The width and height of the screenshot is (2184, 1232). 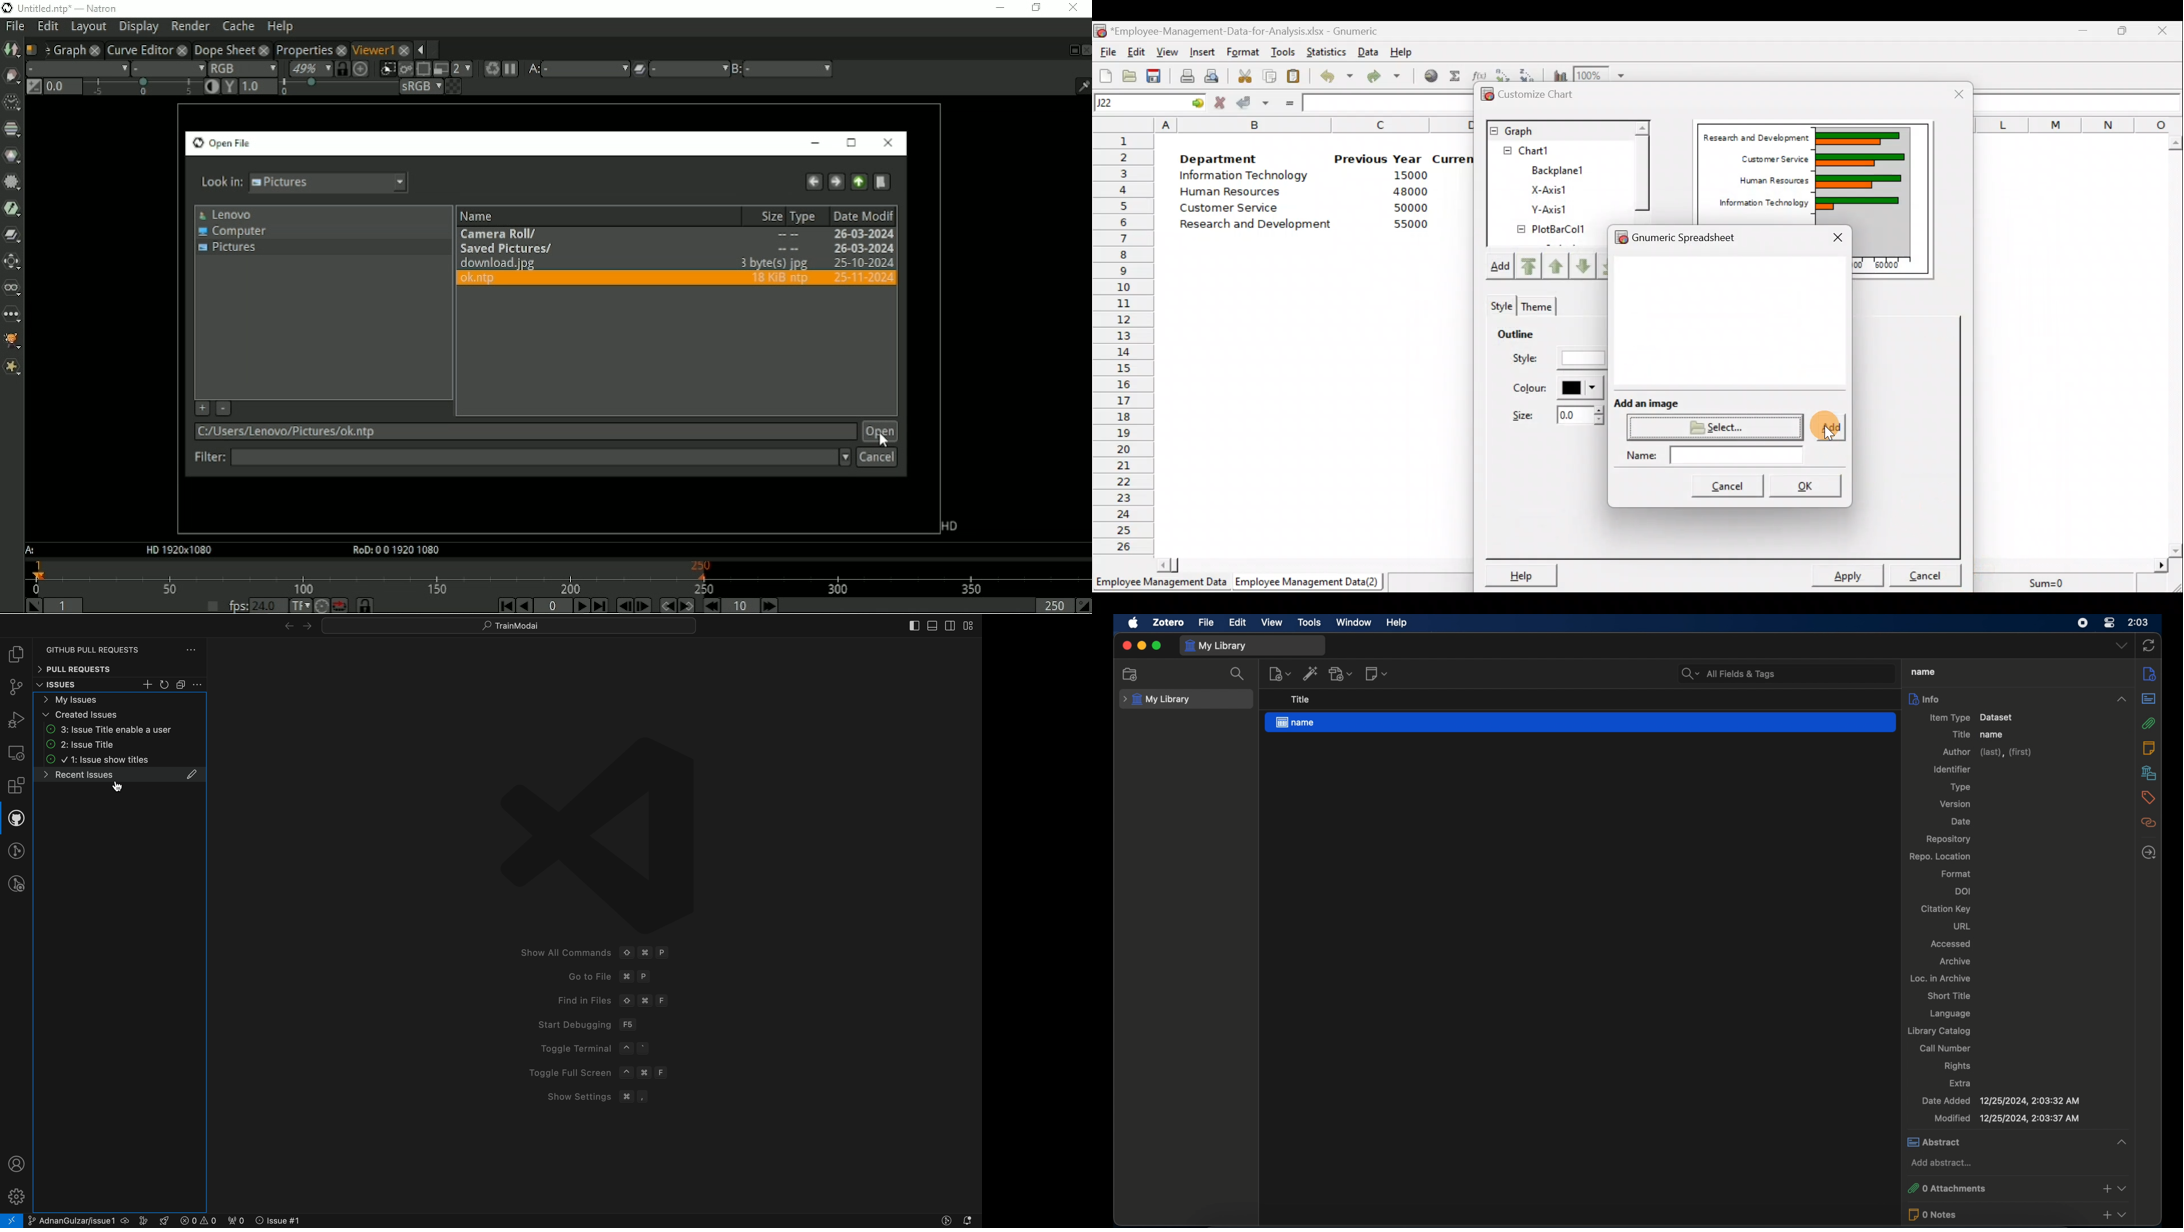 What do you see at coordinates (1964, 890) in the screenshot?
I see `doi` at bounding box center [1964, 890].